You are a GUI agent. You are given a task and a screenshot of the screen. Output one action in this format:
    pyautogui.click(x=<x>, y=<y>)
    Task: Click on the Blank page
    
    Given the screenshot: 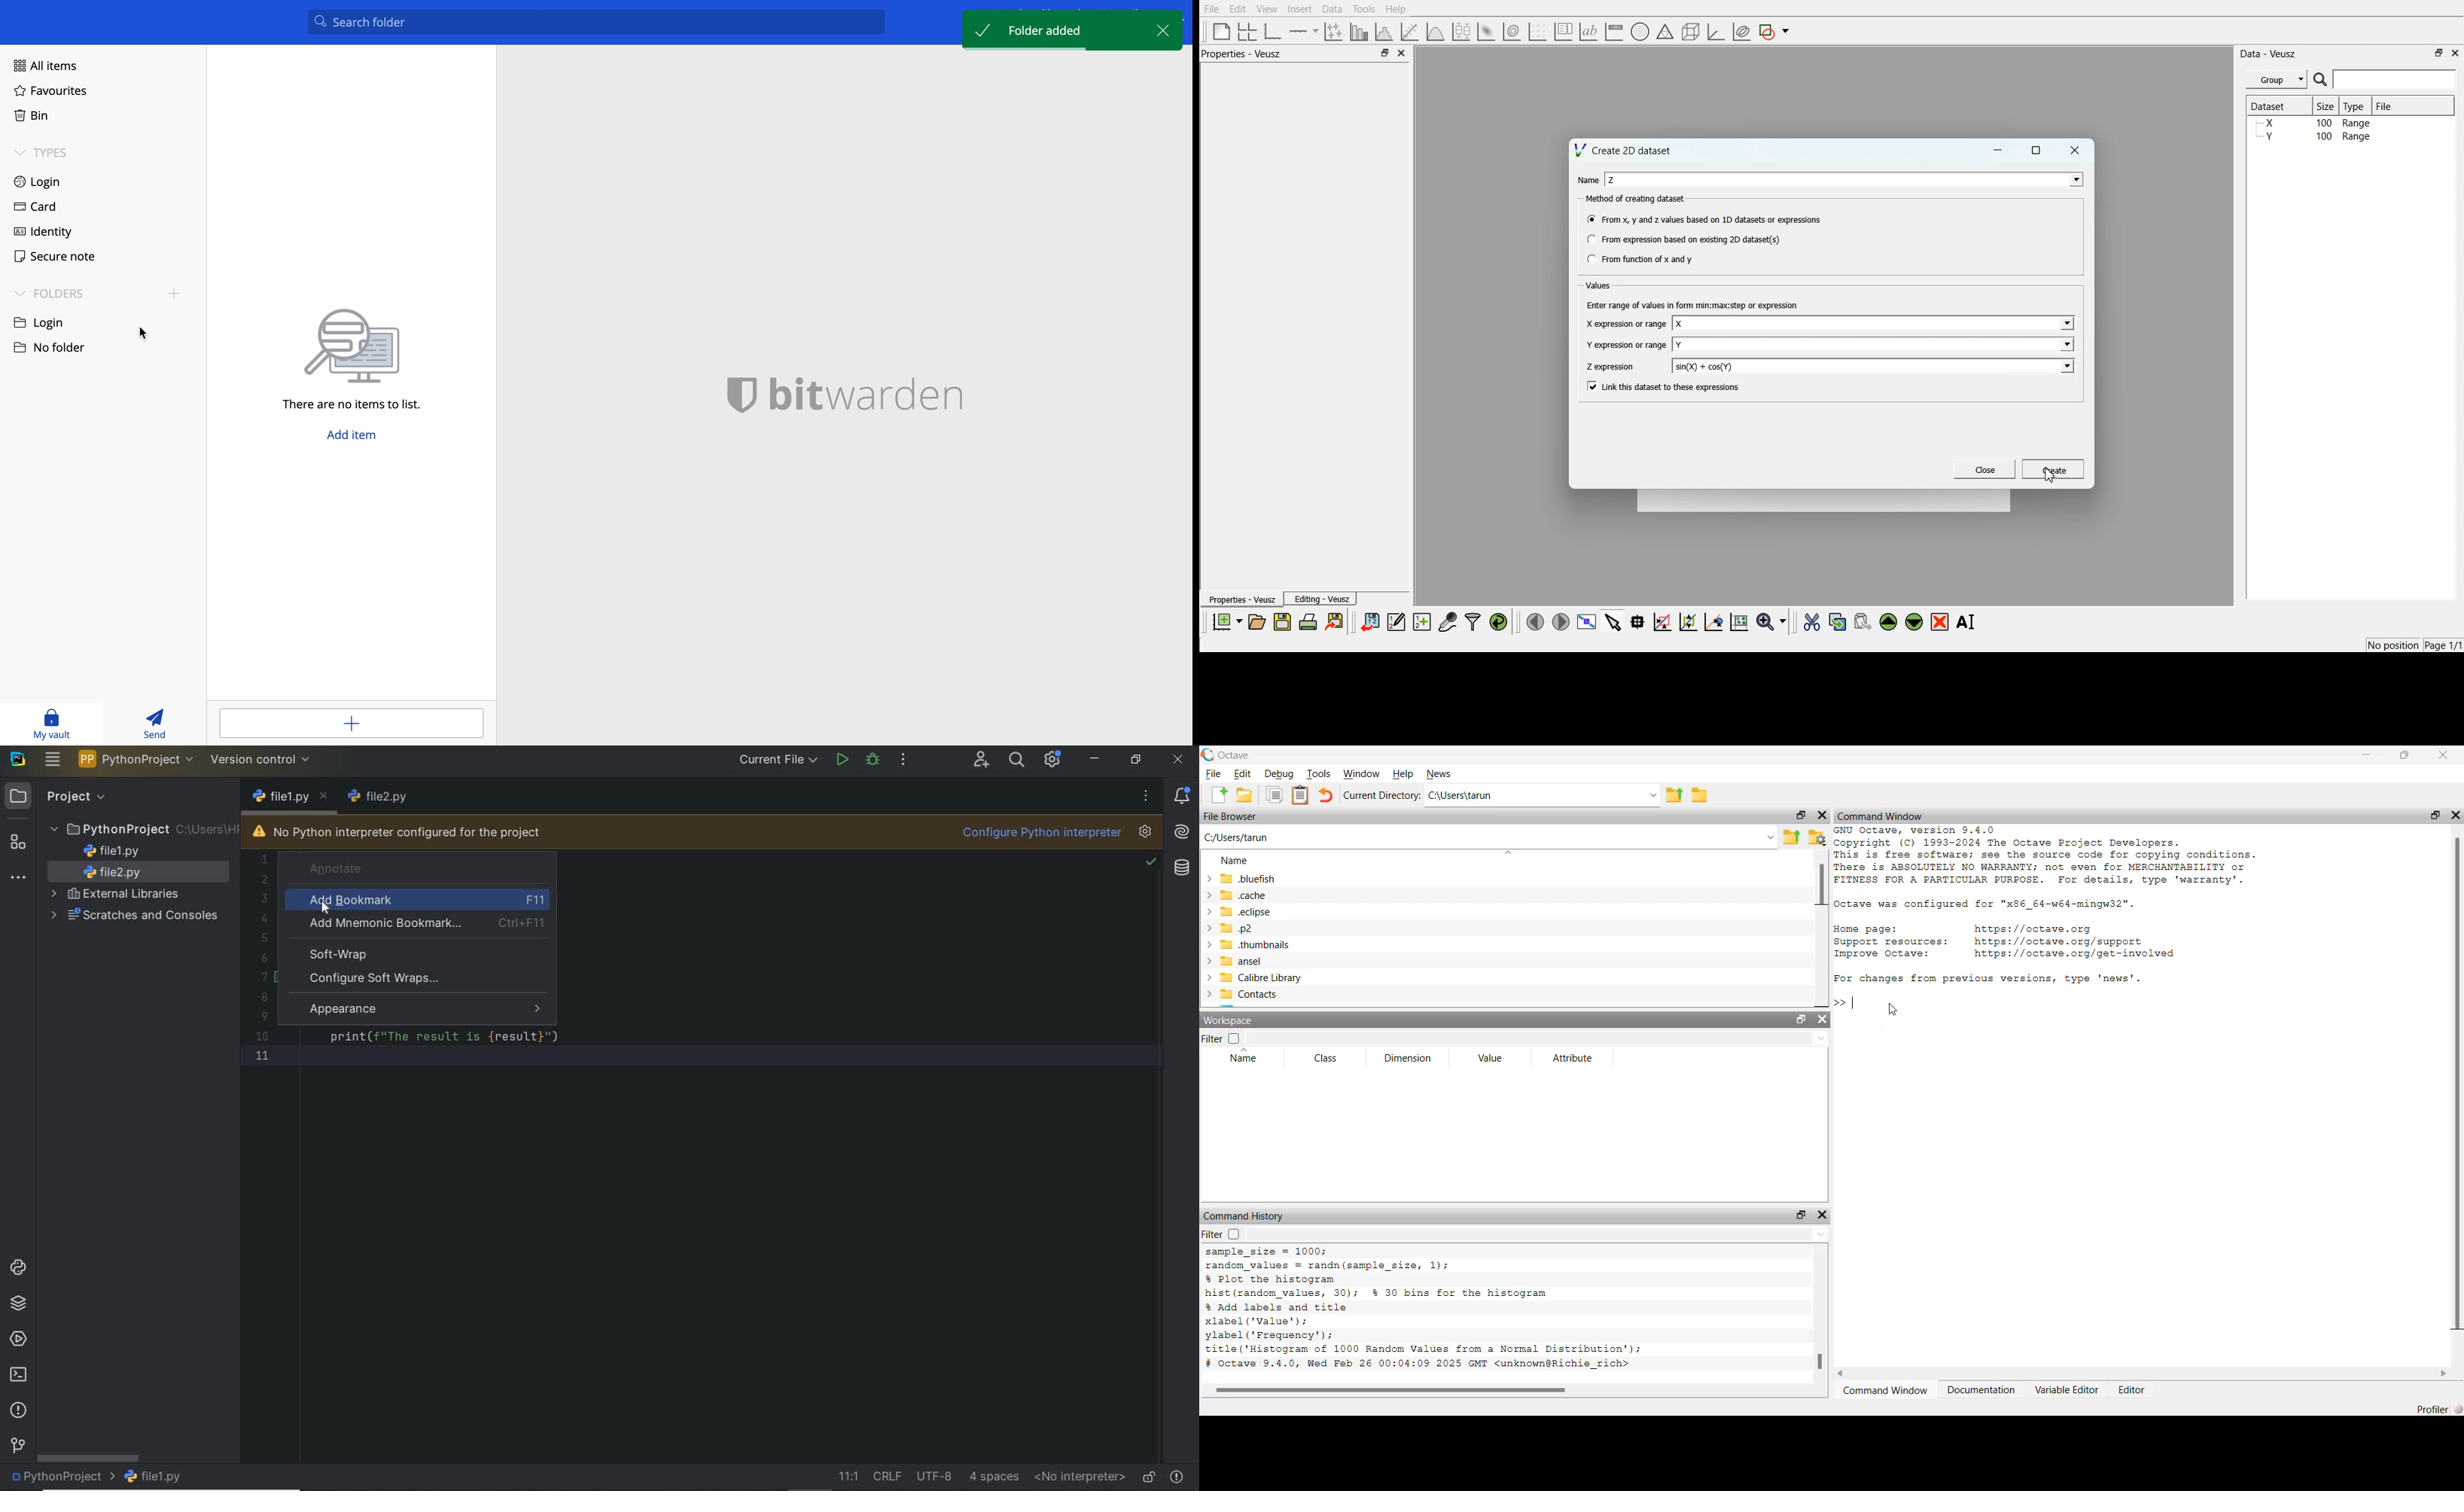 What is the action you would take?
    pyautogui.click(x=1222, y=31)
    